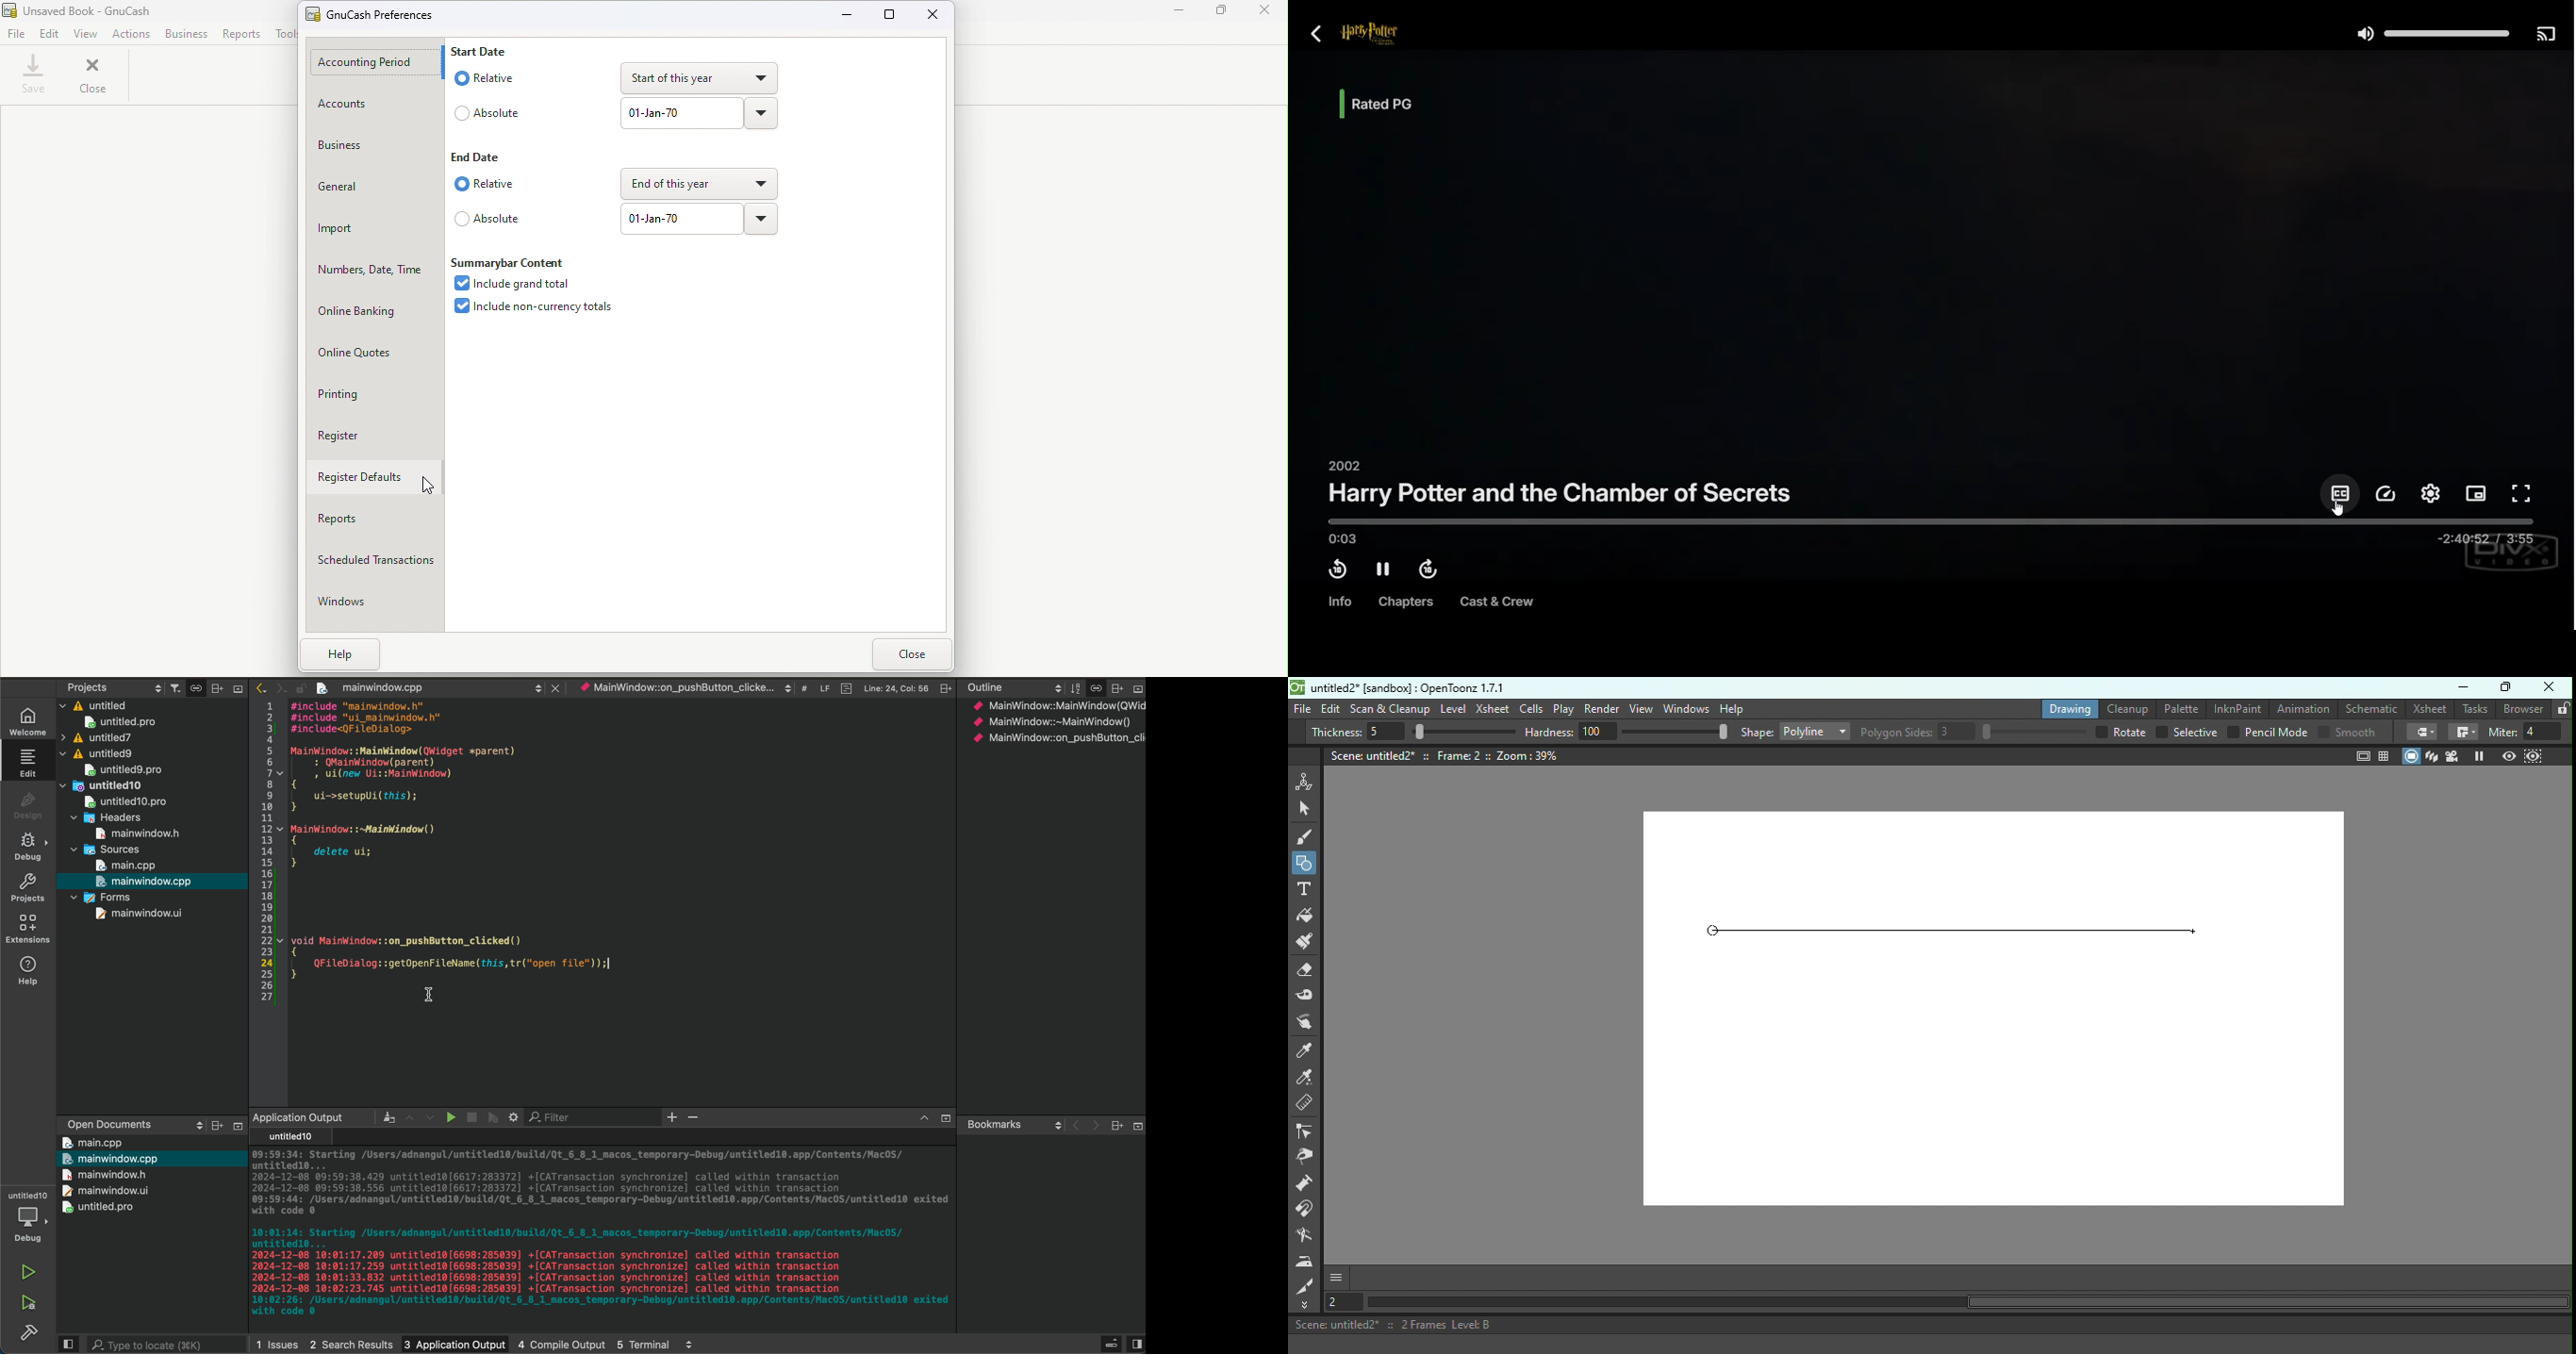 This screenshot has width=2576, height=1372. Describe the element at coordinates (153, 687) in the screenshot. I see `scroll` at that location.